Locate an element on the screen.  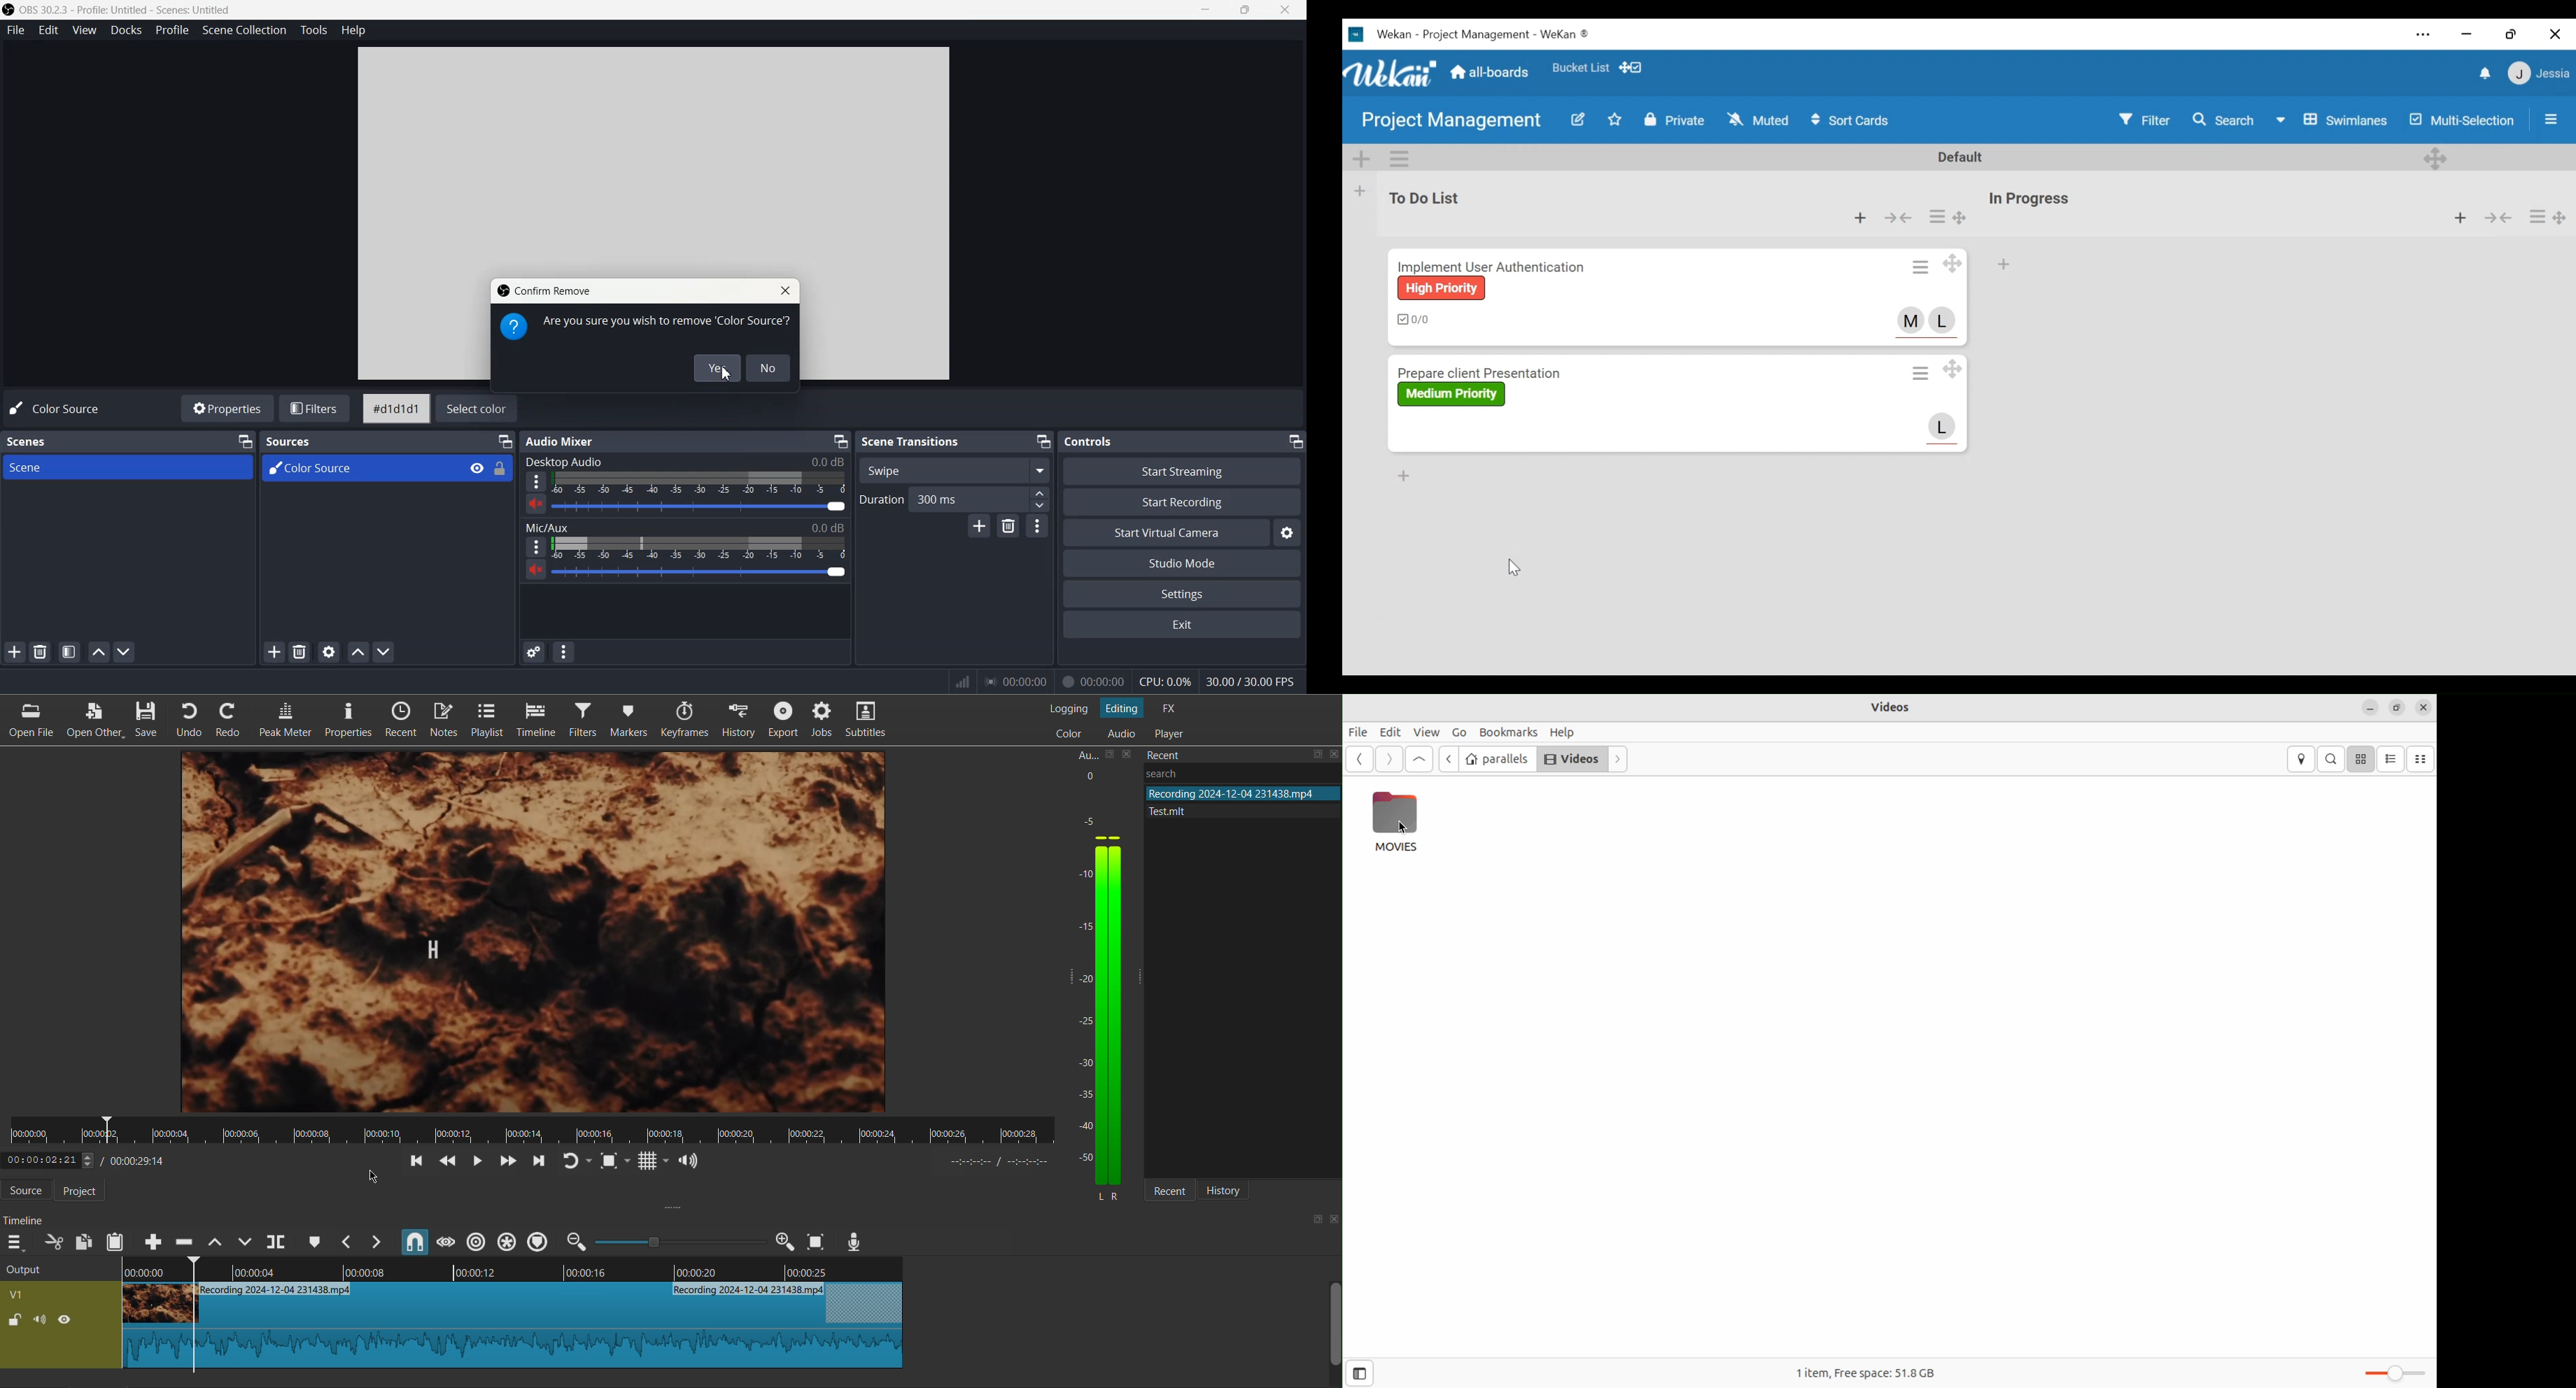
list title is located at coordinates (2029, 199).